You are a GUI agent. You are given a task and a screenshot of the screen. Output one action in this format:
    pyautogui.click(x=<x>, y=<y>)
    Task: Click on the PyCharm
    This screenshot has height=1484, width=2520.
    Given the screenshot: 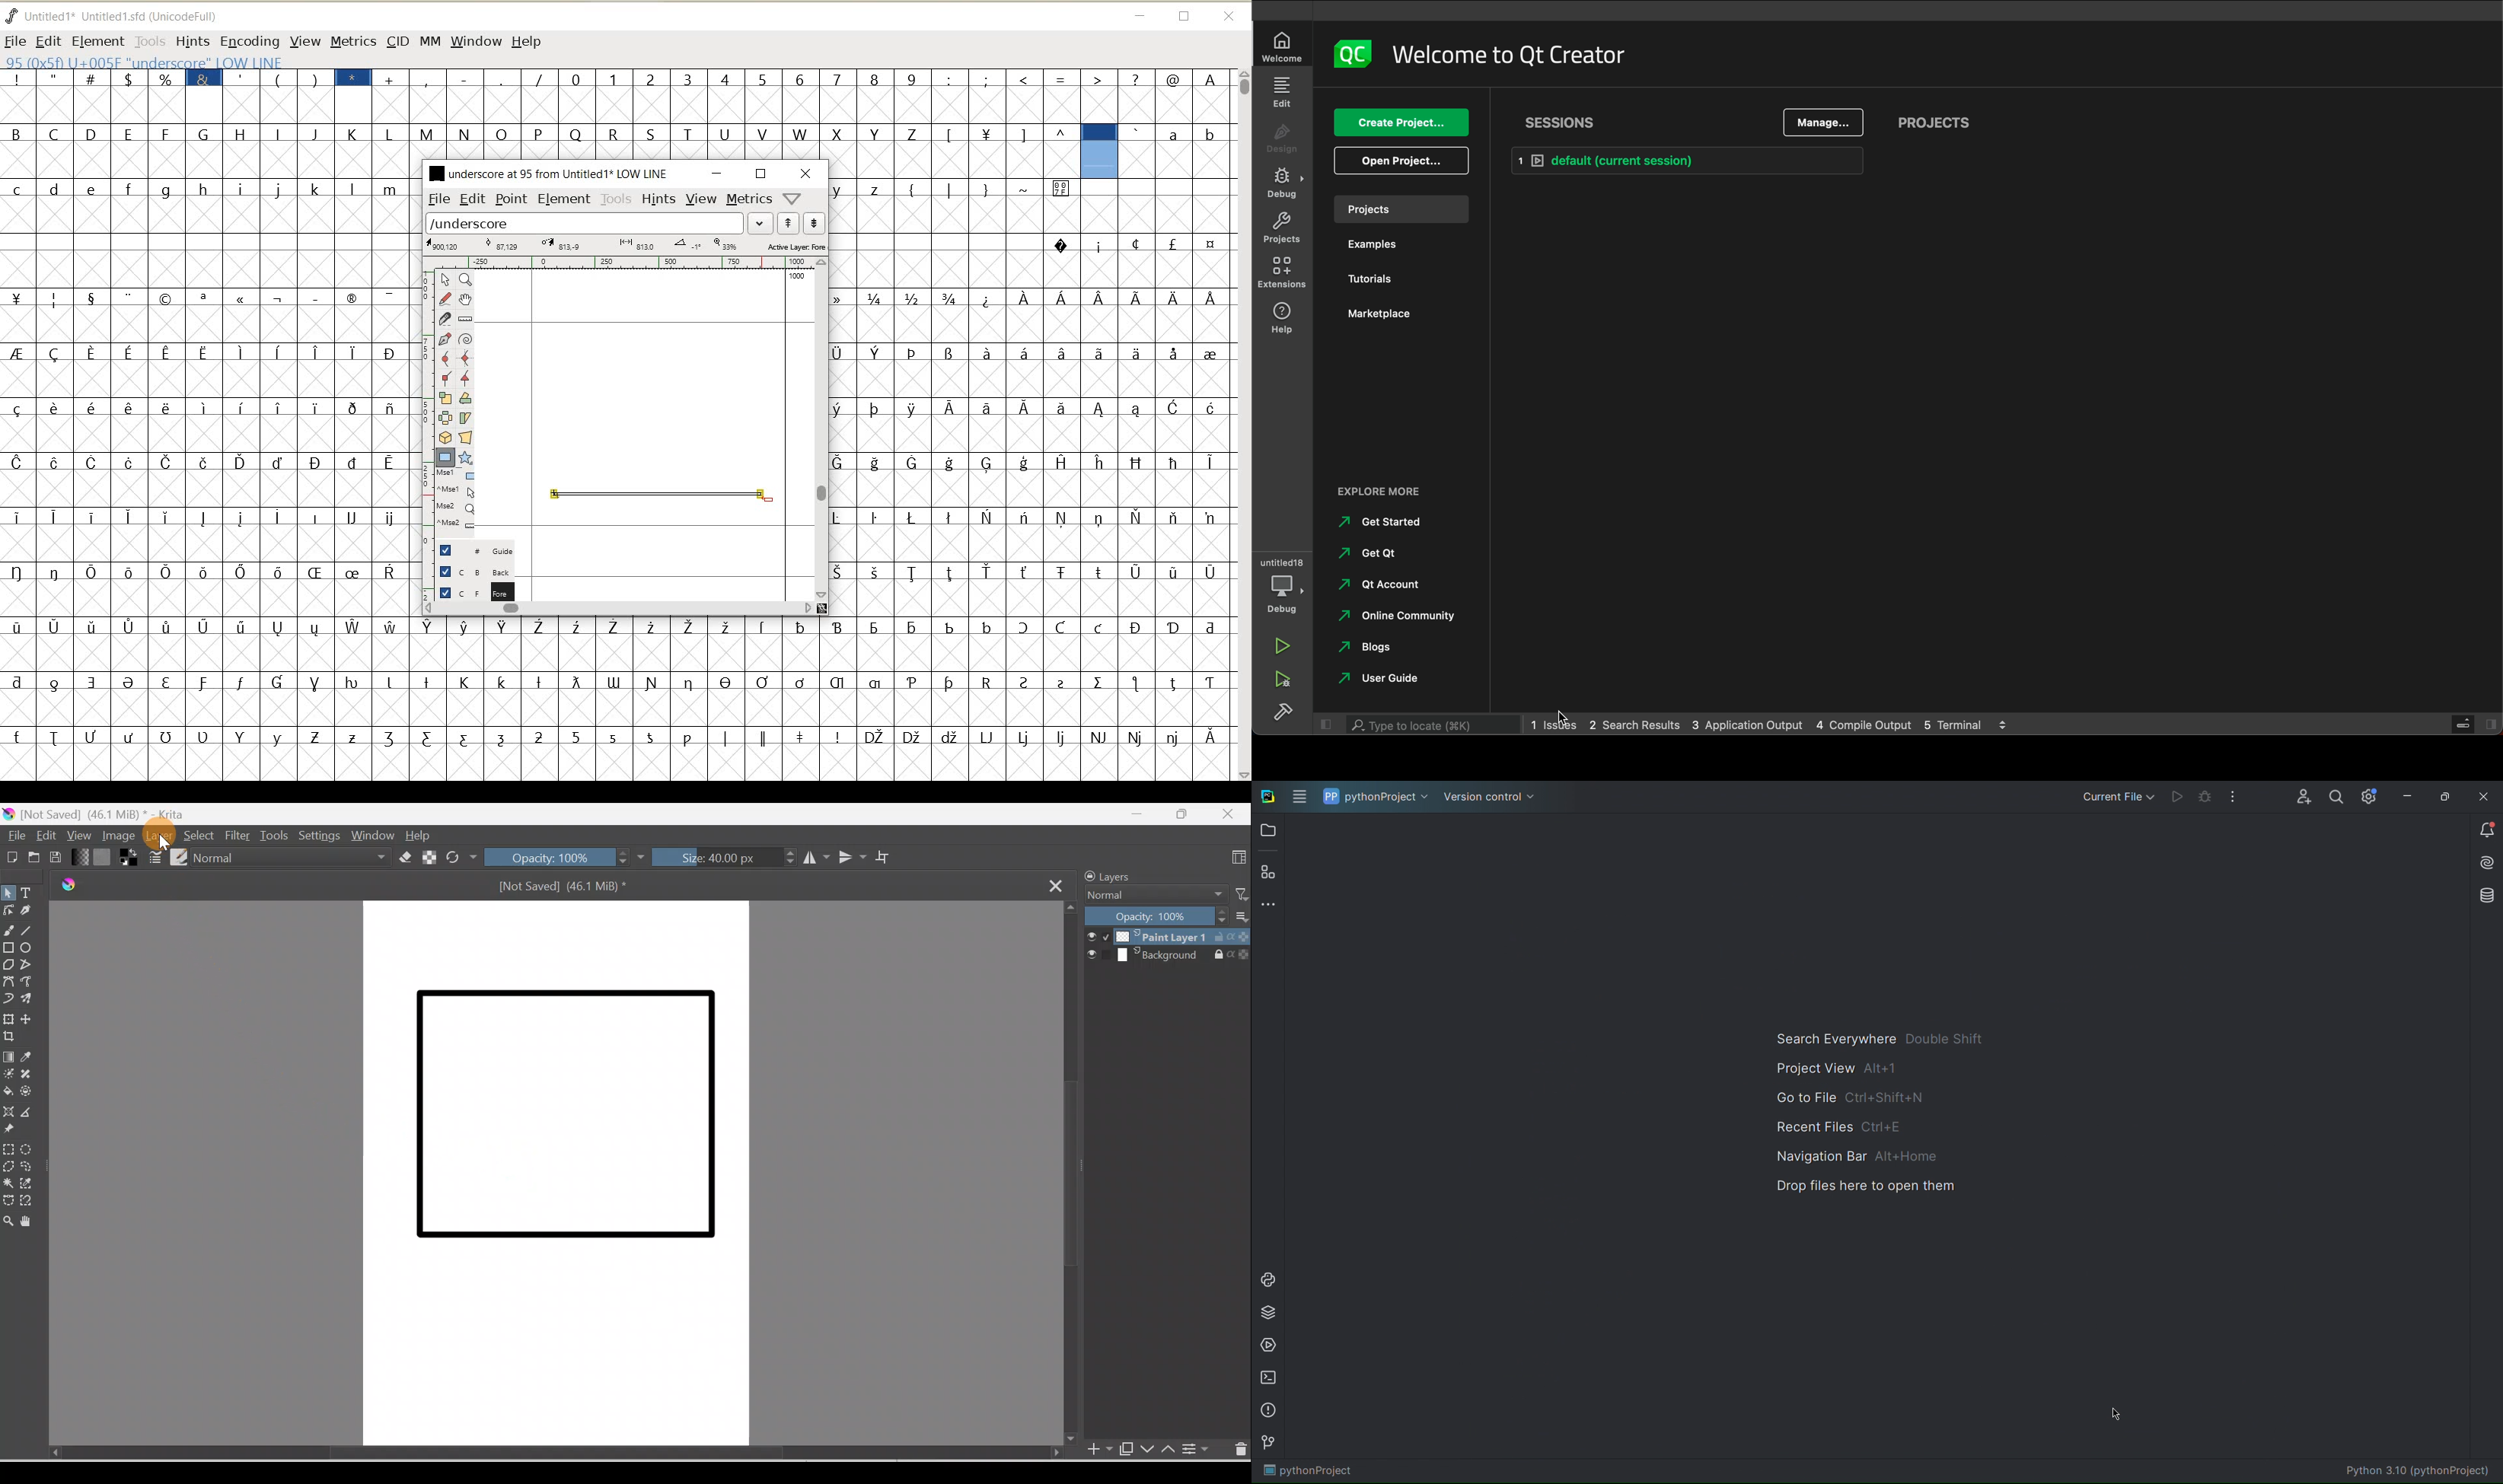 What is the action you would take?
    pyautogui.click(x=1263, y=796)
    